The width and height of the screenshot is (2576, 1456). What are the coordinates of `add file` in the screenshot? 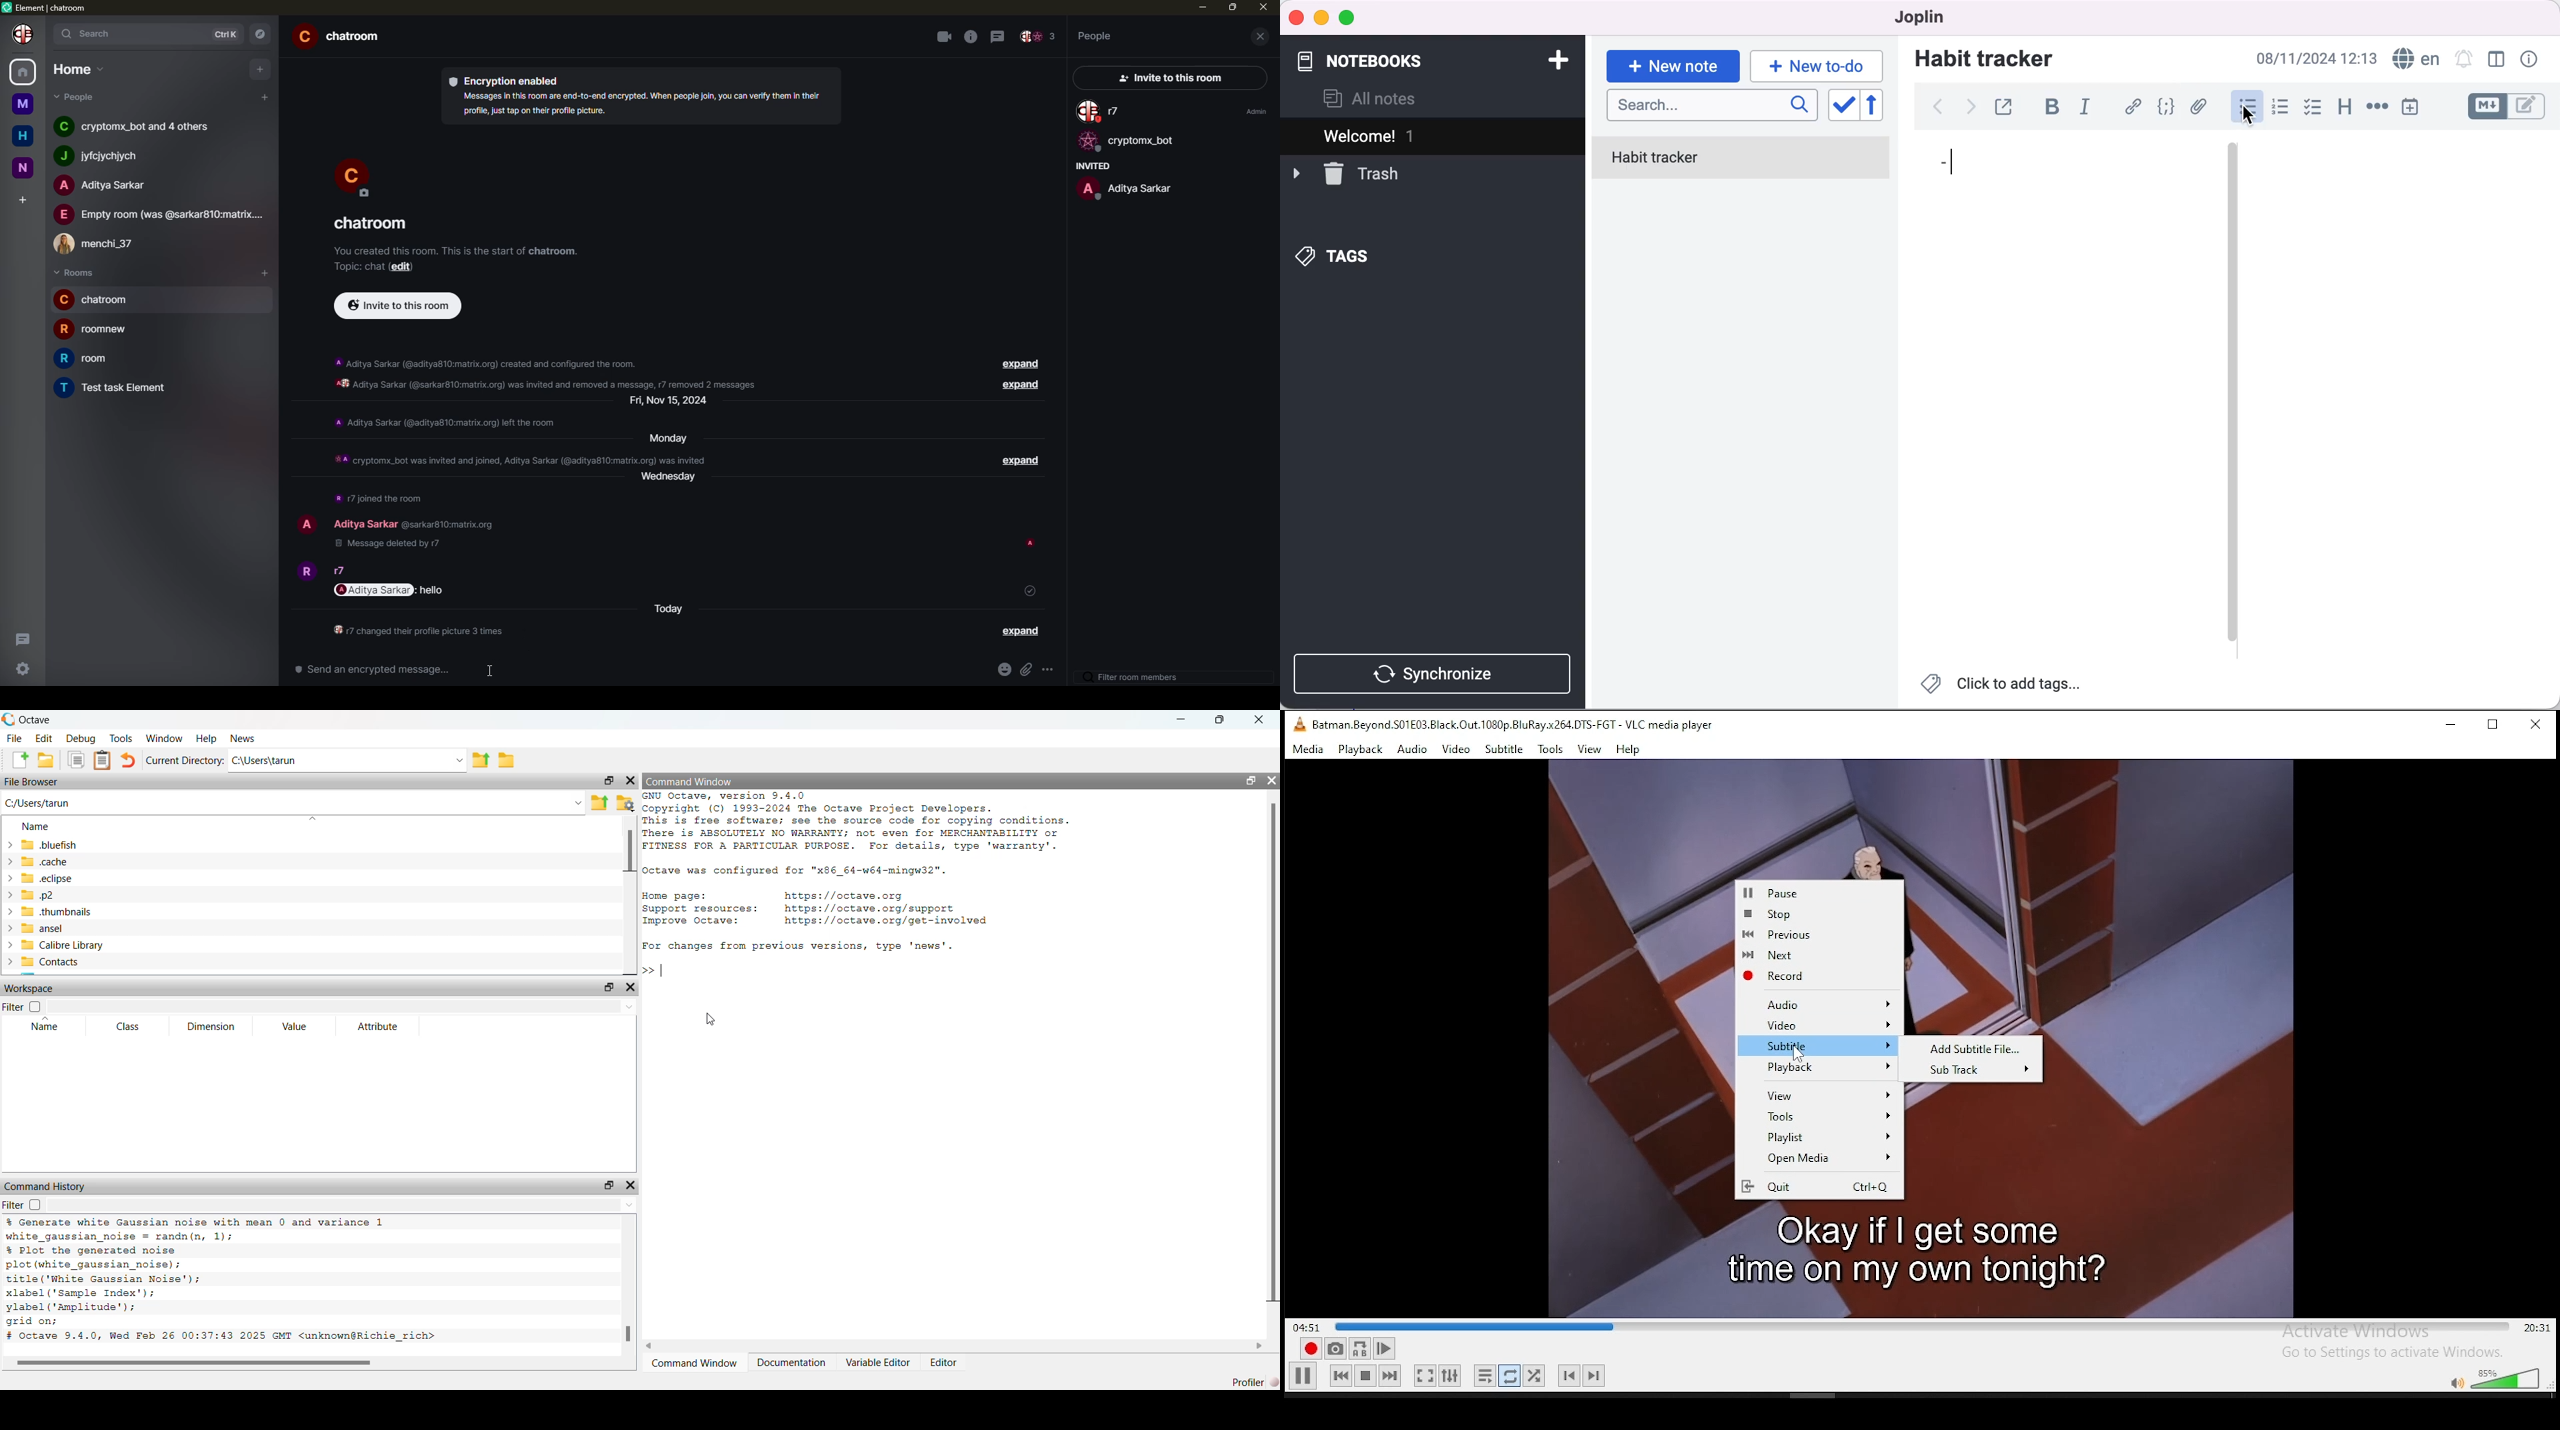 It's located at (2201, 108).